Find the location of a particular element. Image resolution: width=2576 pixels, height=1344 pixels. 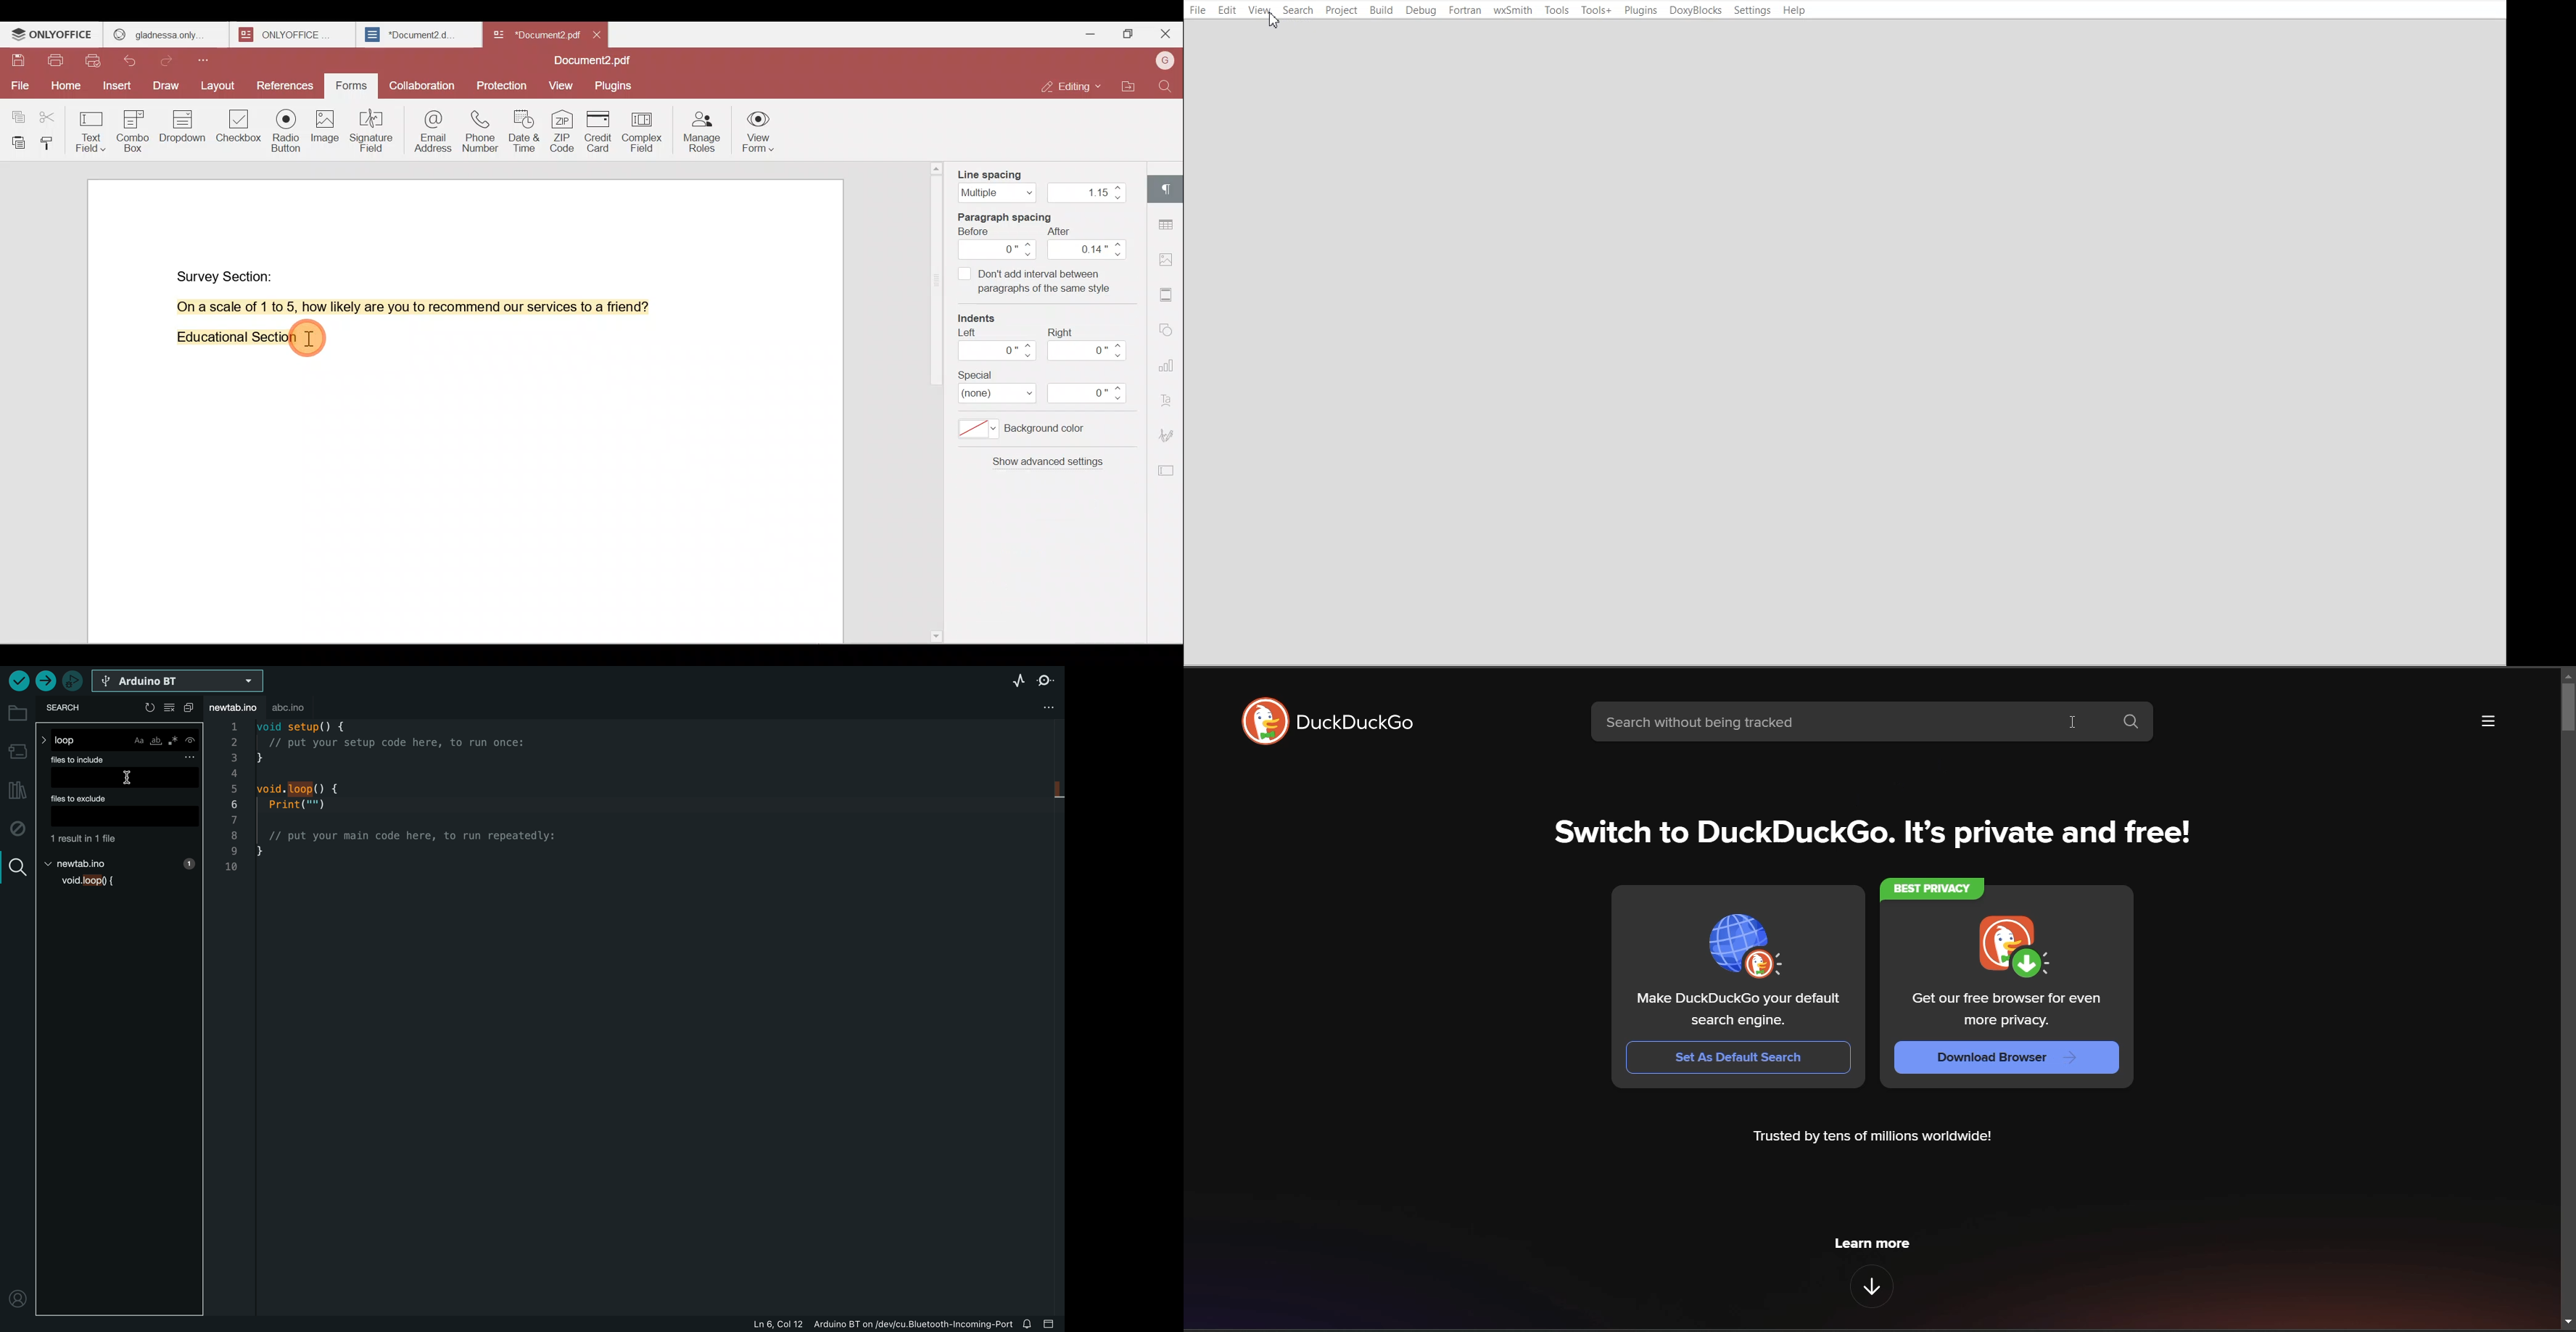

Text Art settings is located at coordinates (1168, 397).